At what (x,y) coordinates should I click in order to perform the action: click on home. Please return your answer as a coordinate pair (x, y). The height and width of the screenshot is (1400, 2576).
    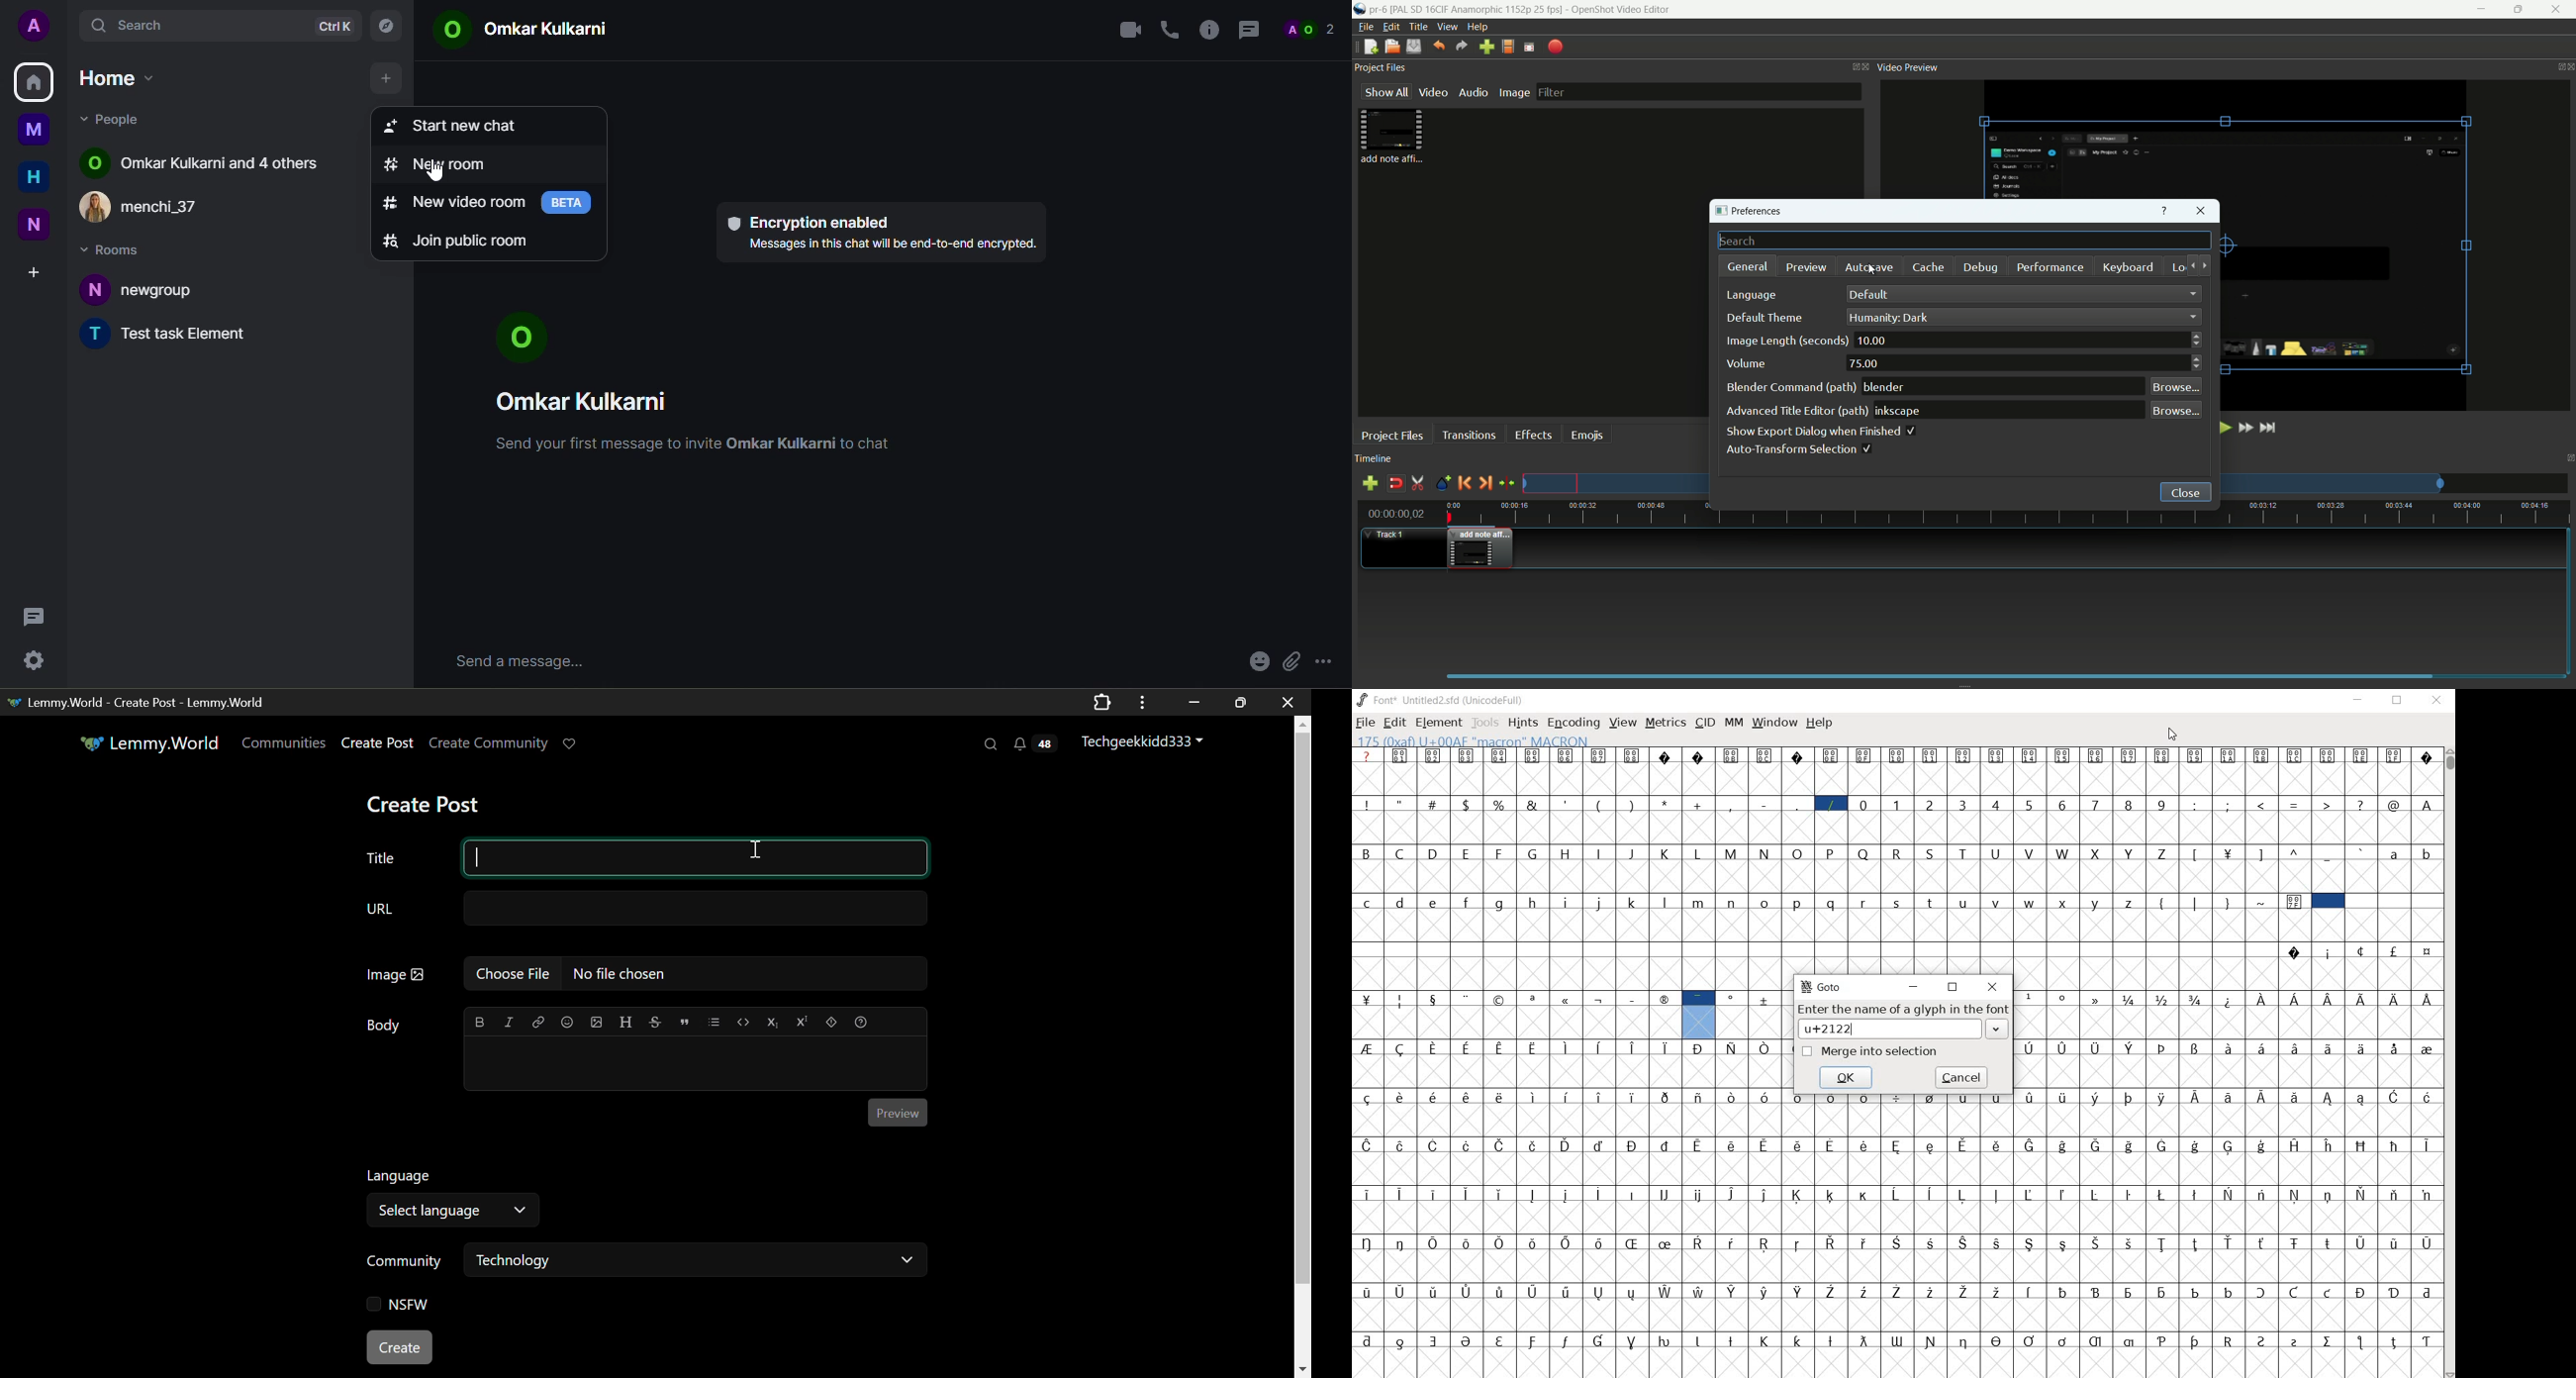
    Looking at the image, I should click on (121, 81).